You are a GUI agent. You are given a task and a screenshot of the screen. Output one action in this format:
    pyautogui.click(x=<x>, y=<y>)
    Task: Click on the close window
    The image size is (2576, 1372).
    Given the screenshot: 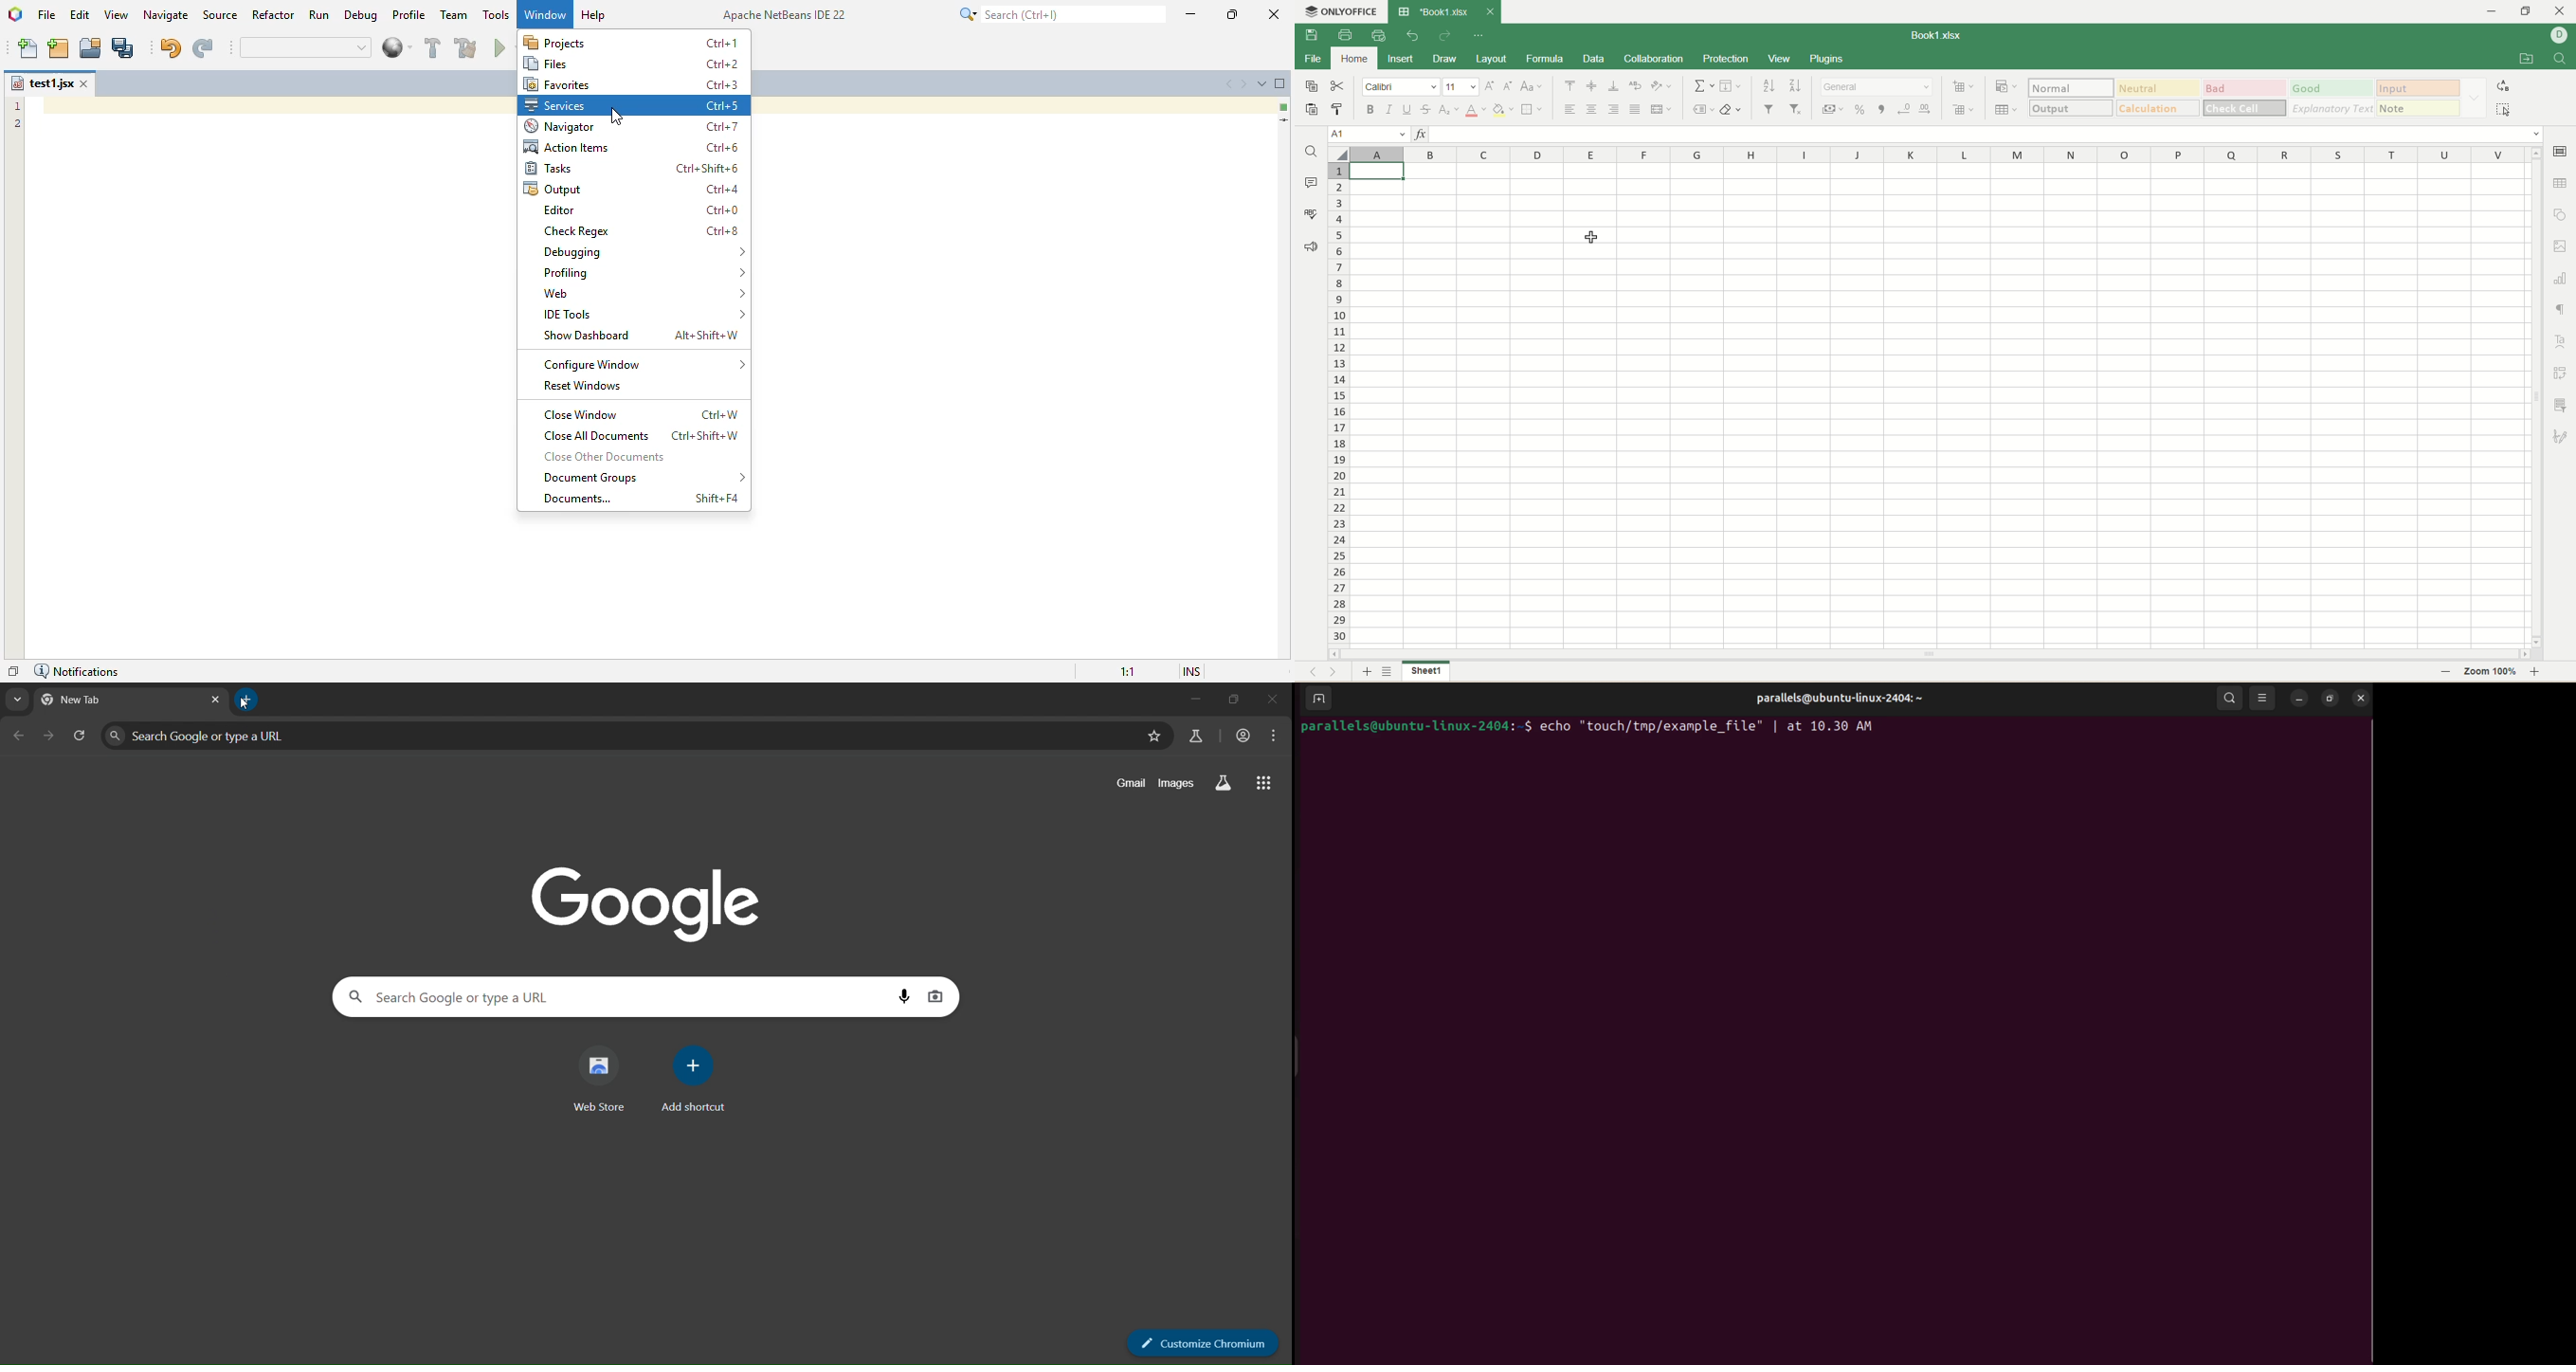 What is the action you would take?
    pyautogui.click(x=582, y=415)
    